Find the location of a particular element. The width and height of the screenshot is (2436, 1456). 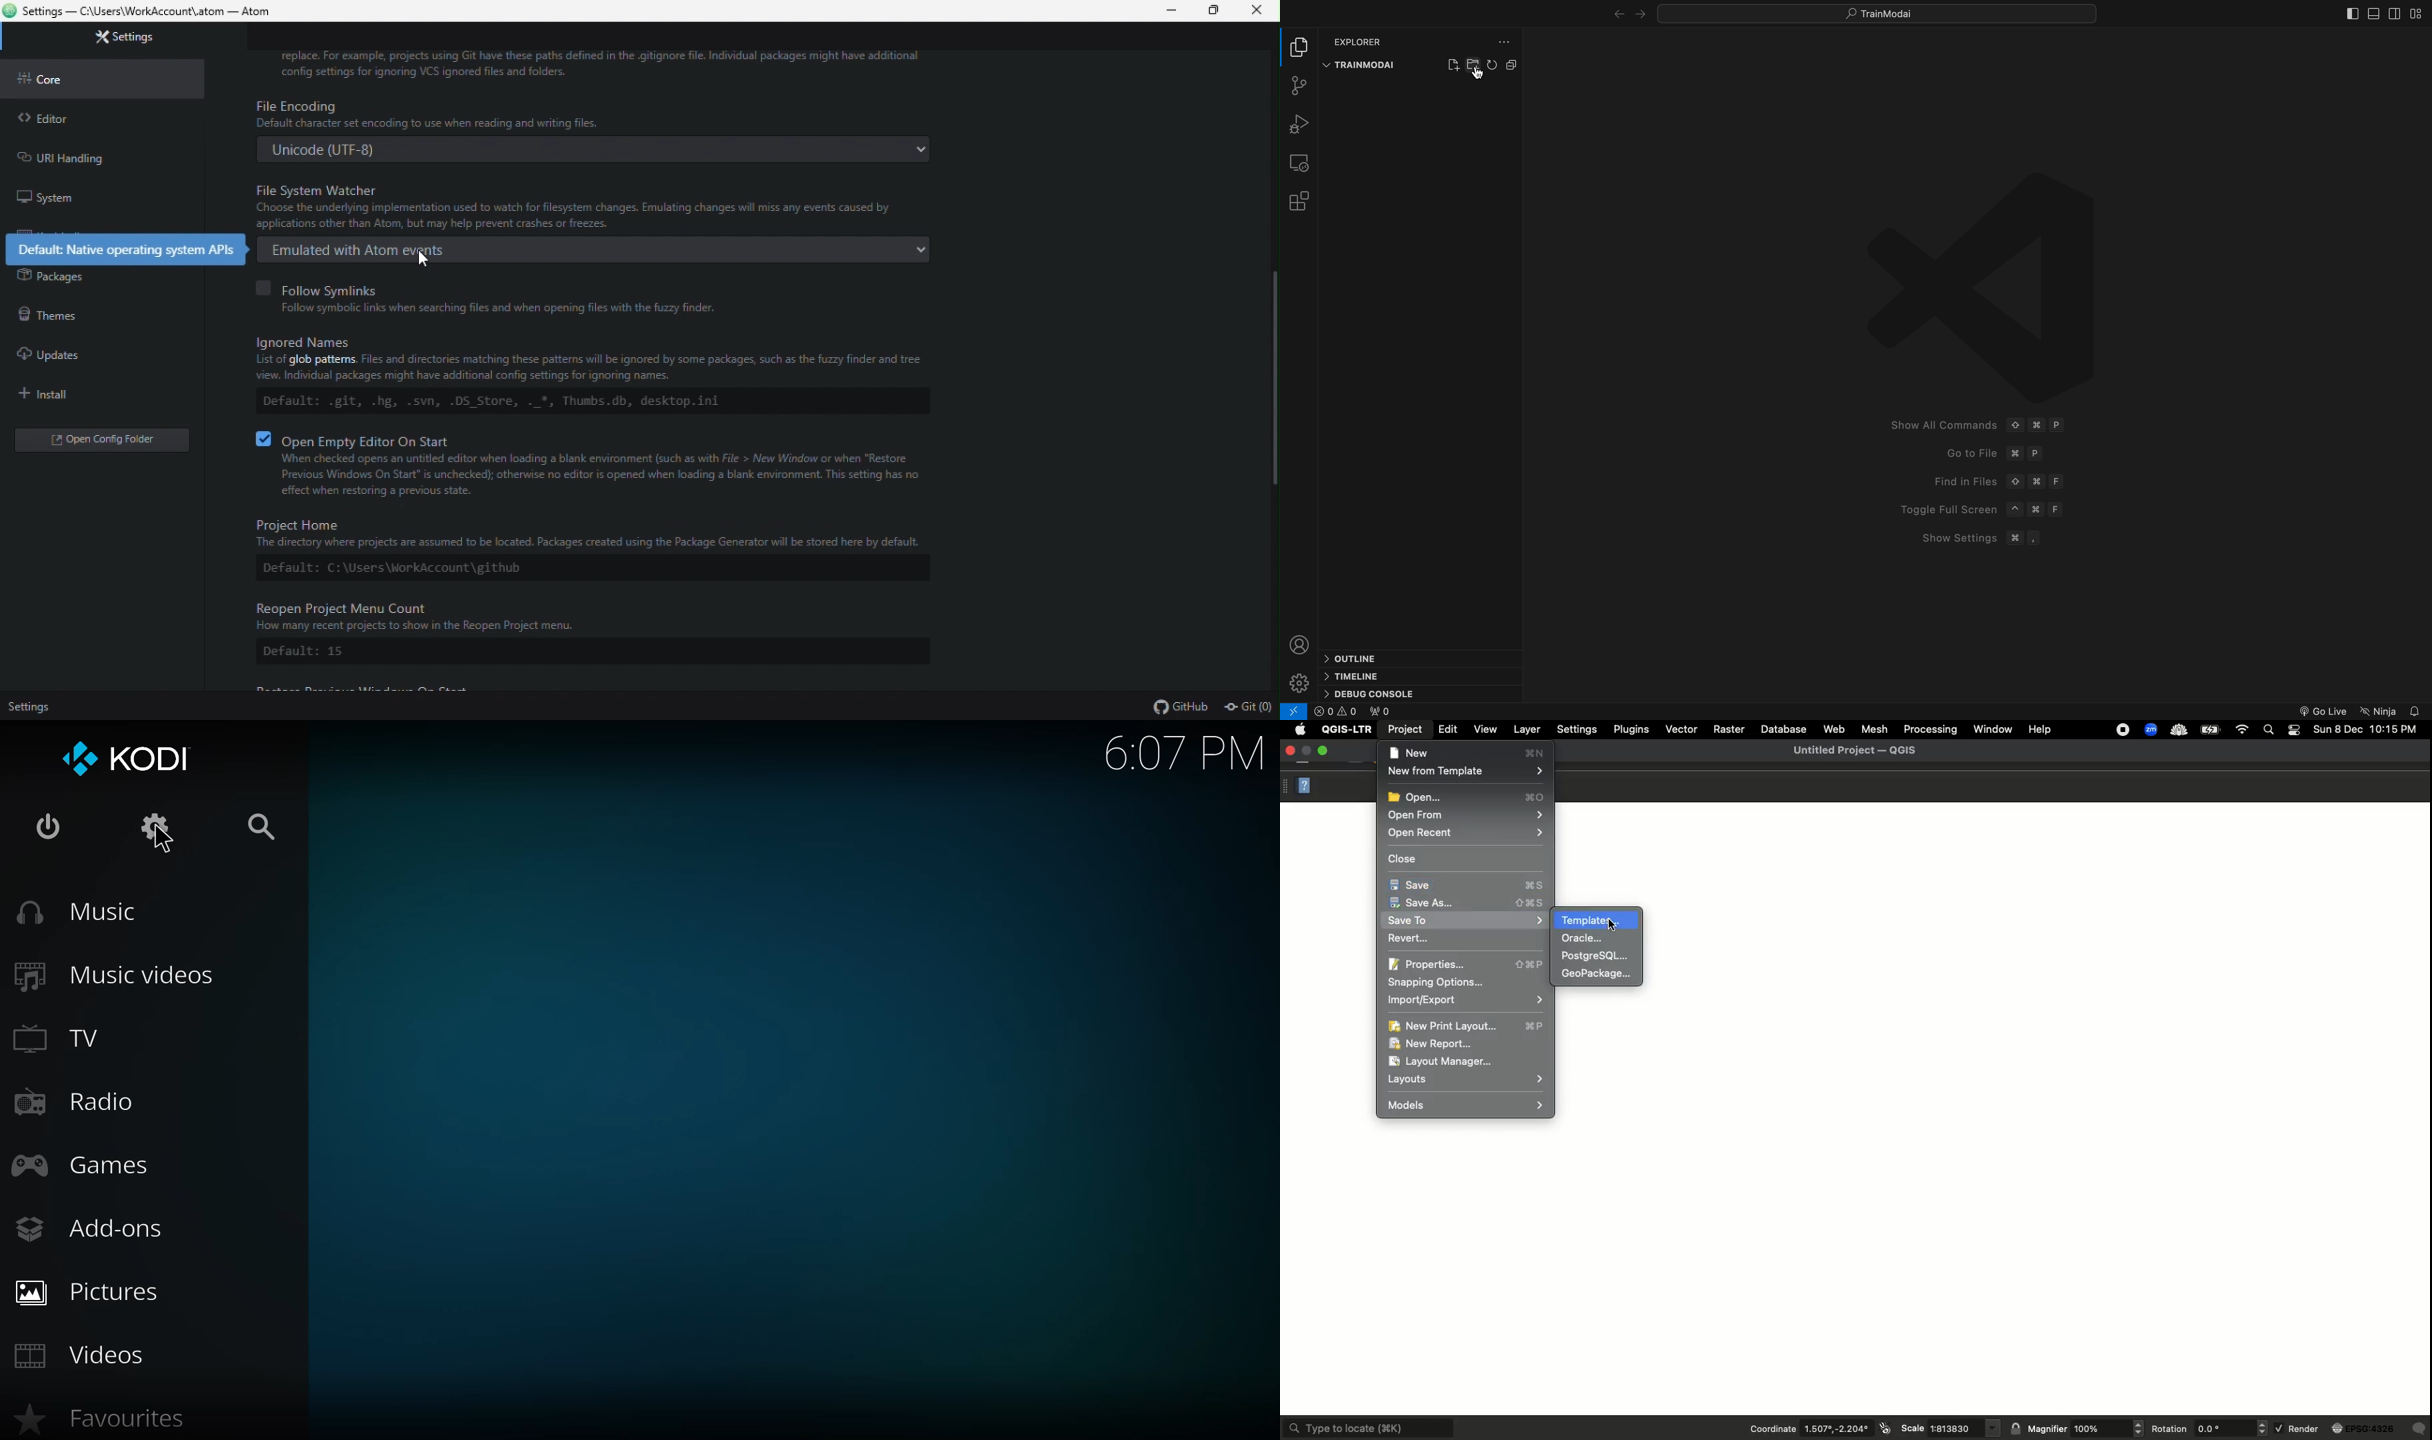

toggle secondary bar is located at coordinates (2393, 16).